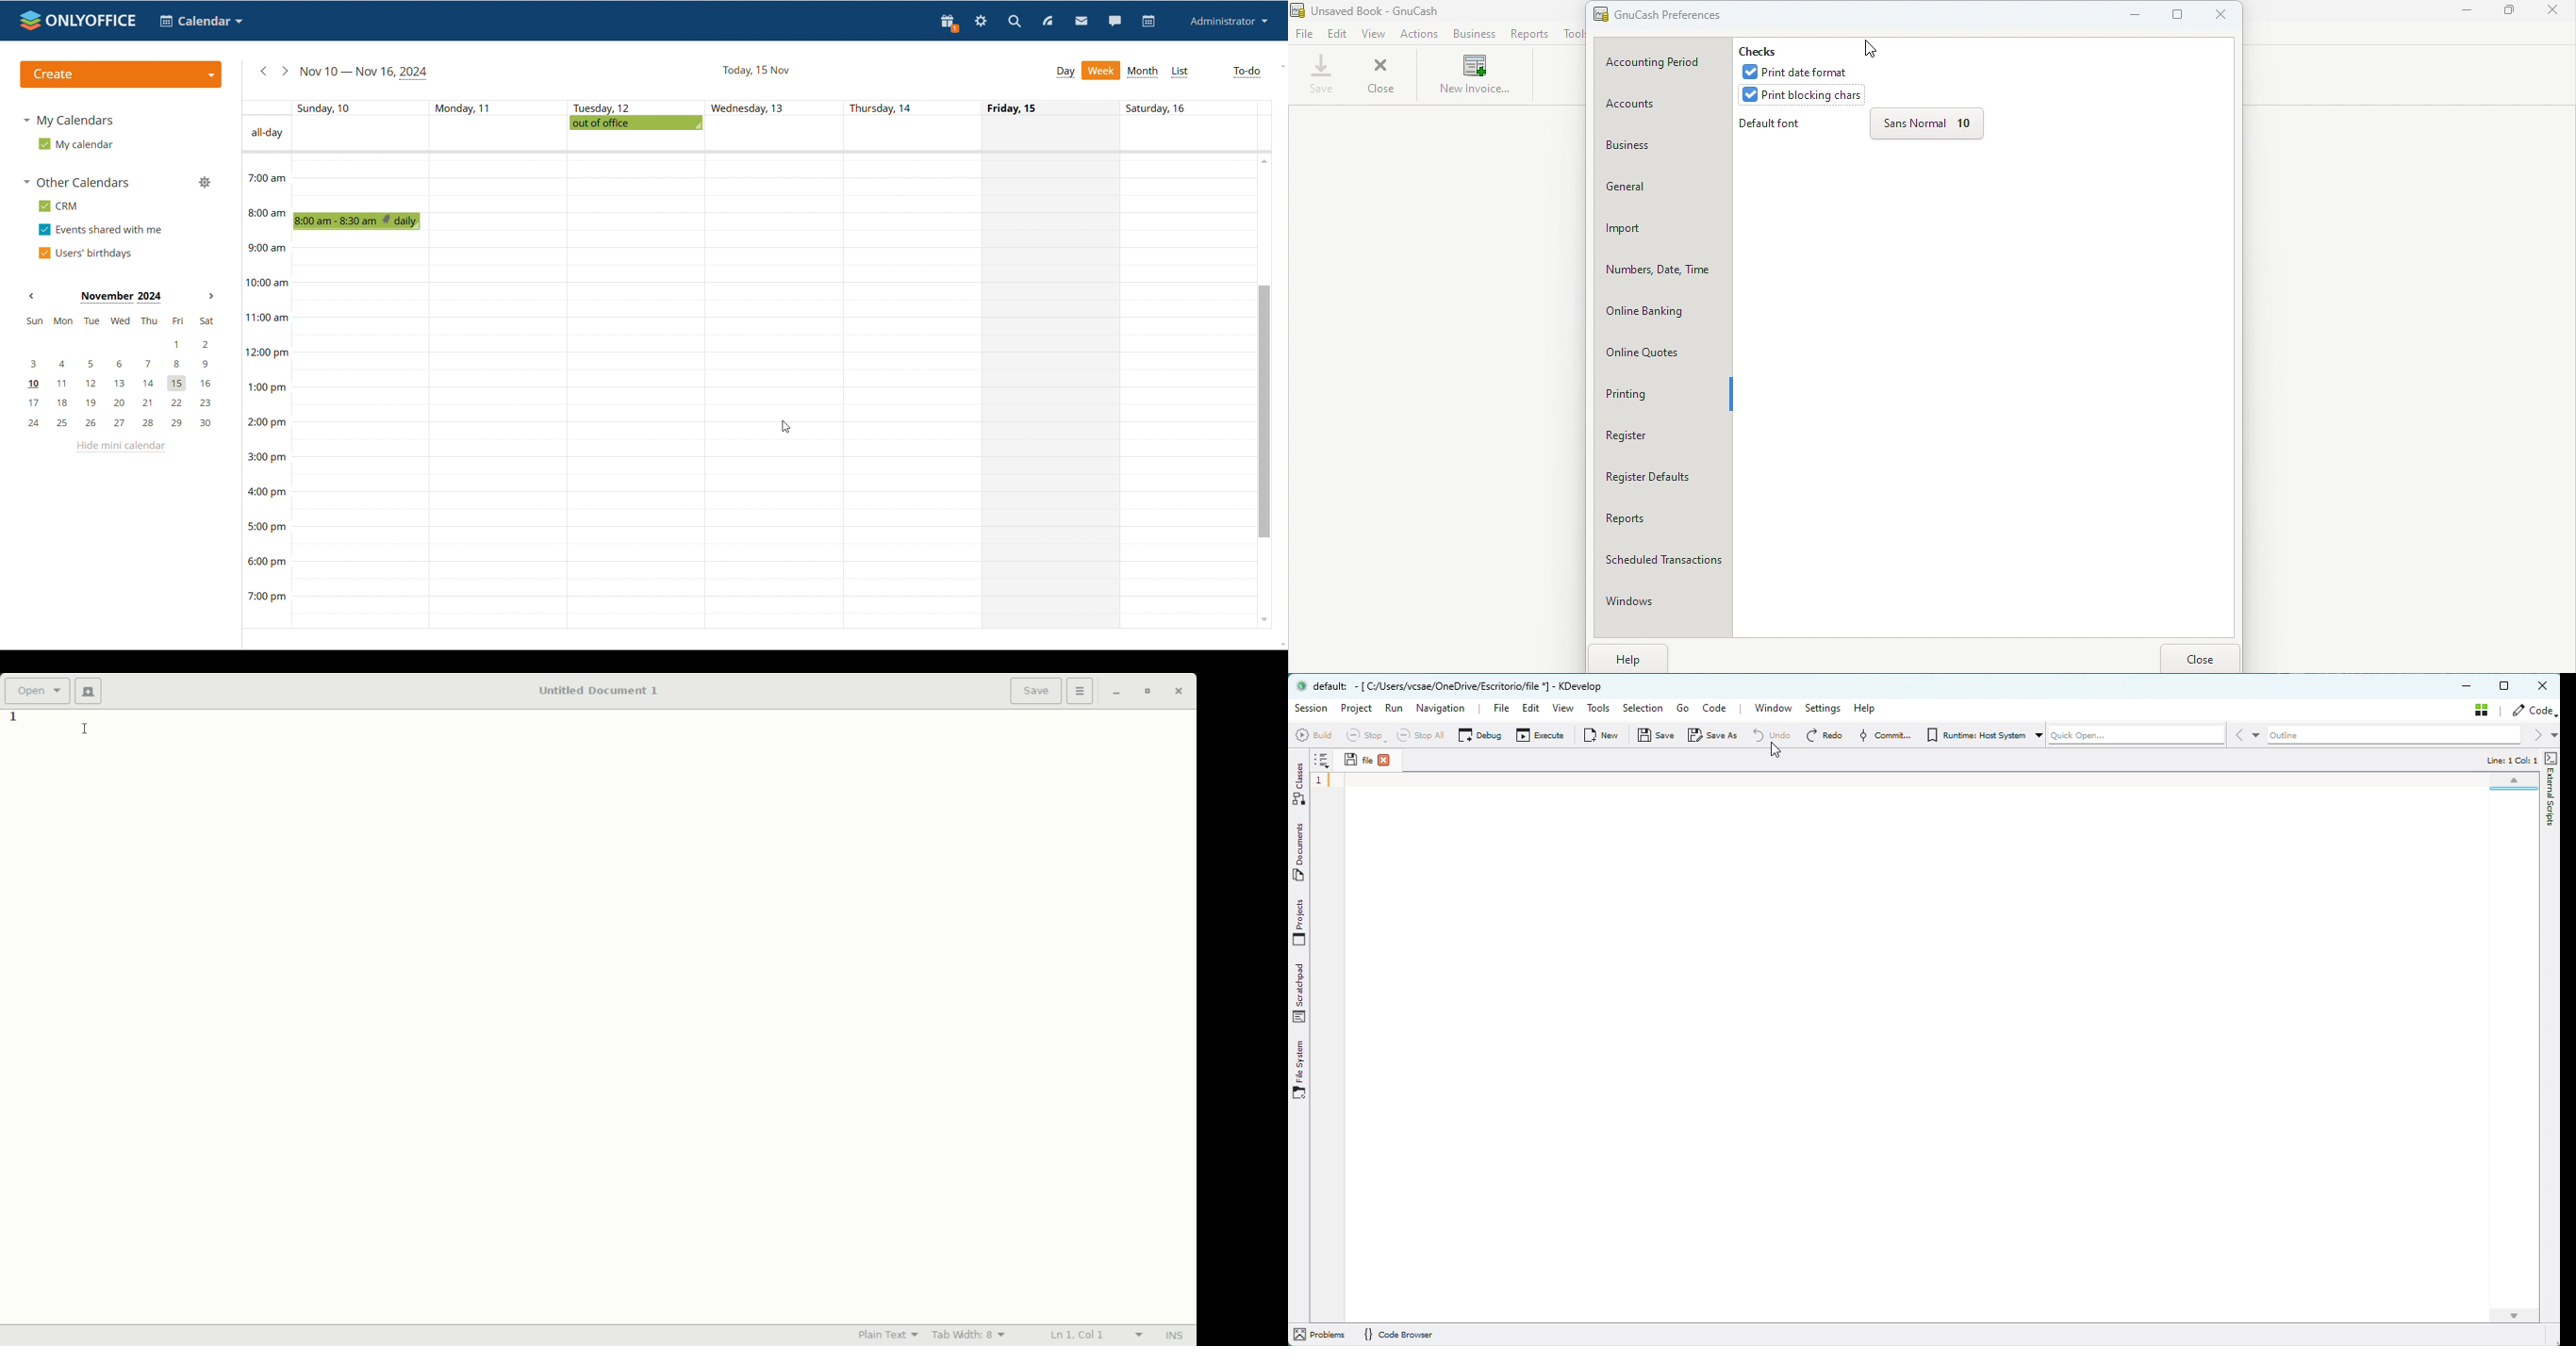 Image resolution: width=2576 pixels, height=1372 pixels. I want to click on Tools, so click(1572, 34).